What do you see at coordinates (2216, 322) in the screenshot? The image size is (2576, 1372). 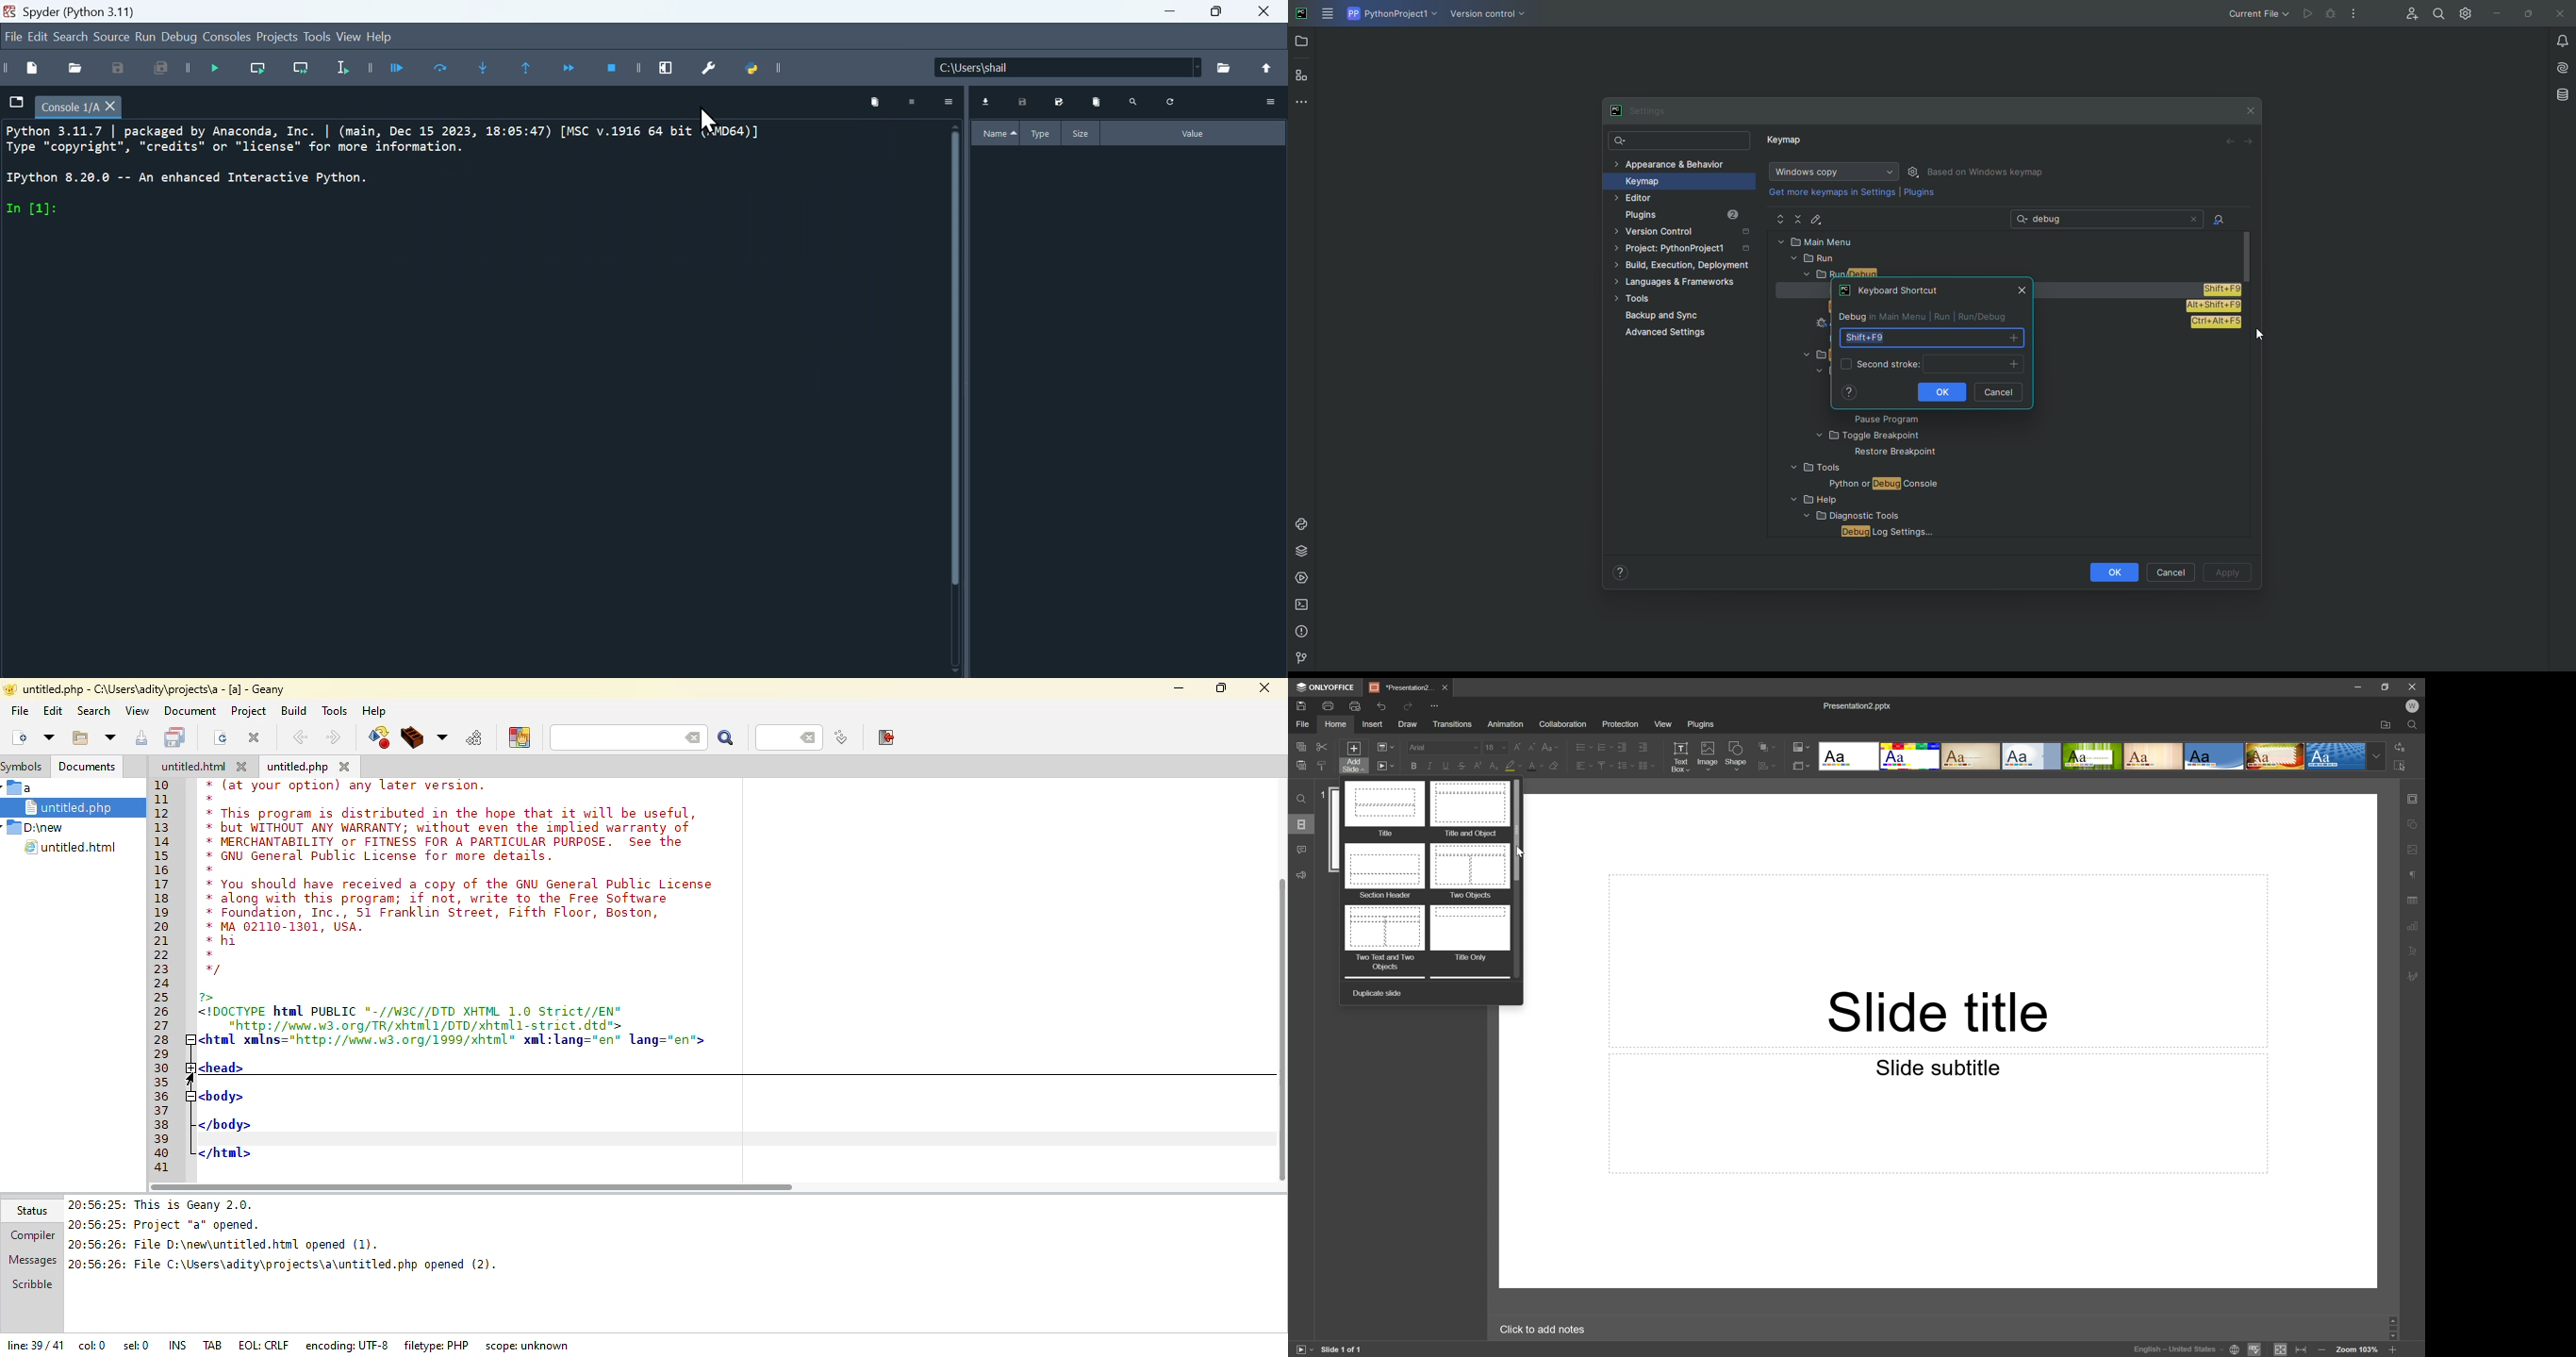 I see `shortcut` at bounding box center [2216, 322].